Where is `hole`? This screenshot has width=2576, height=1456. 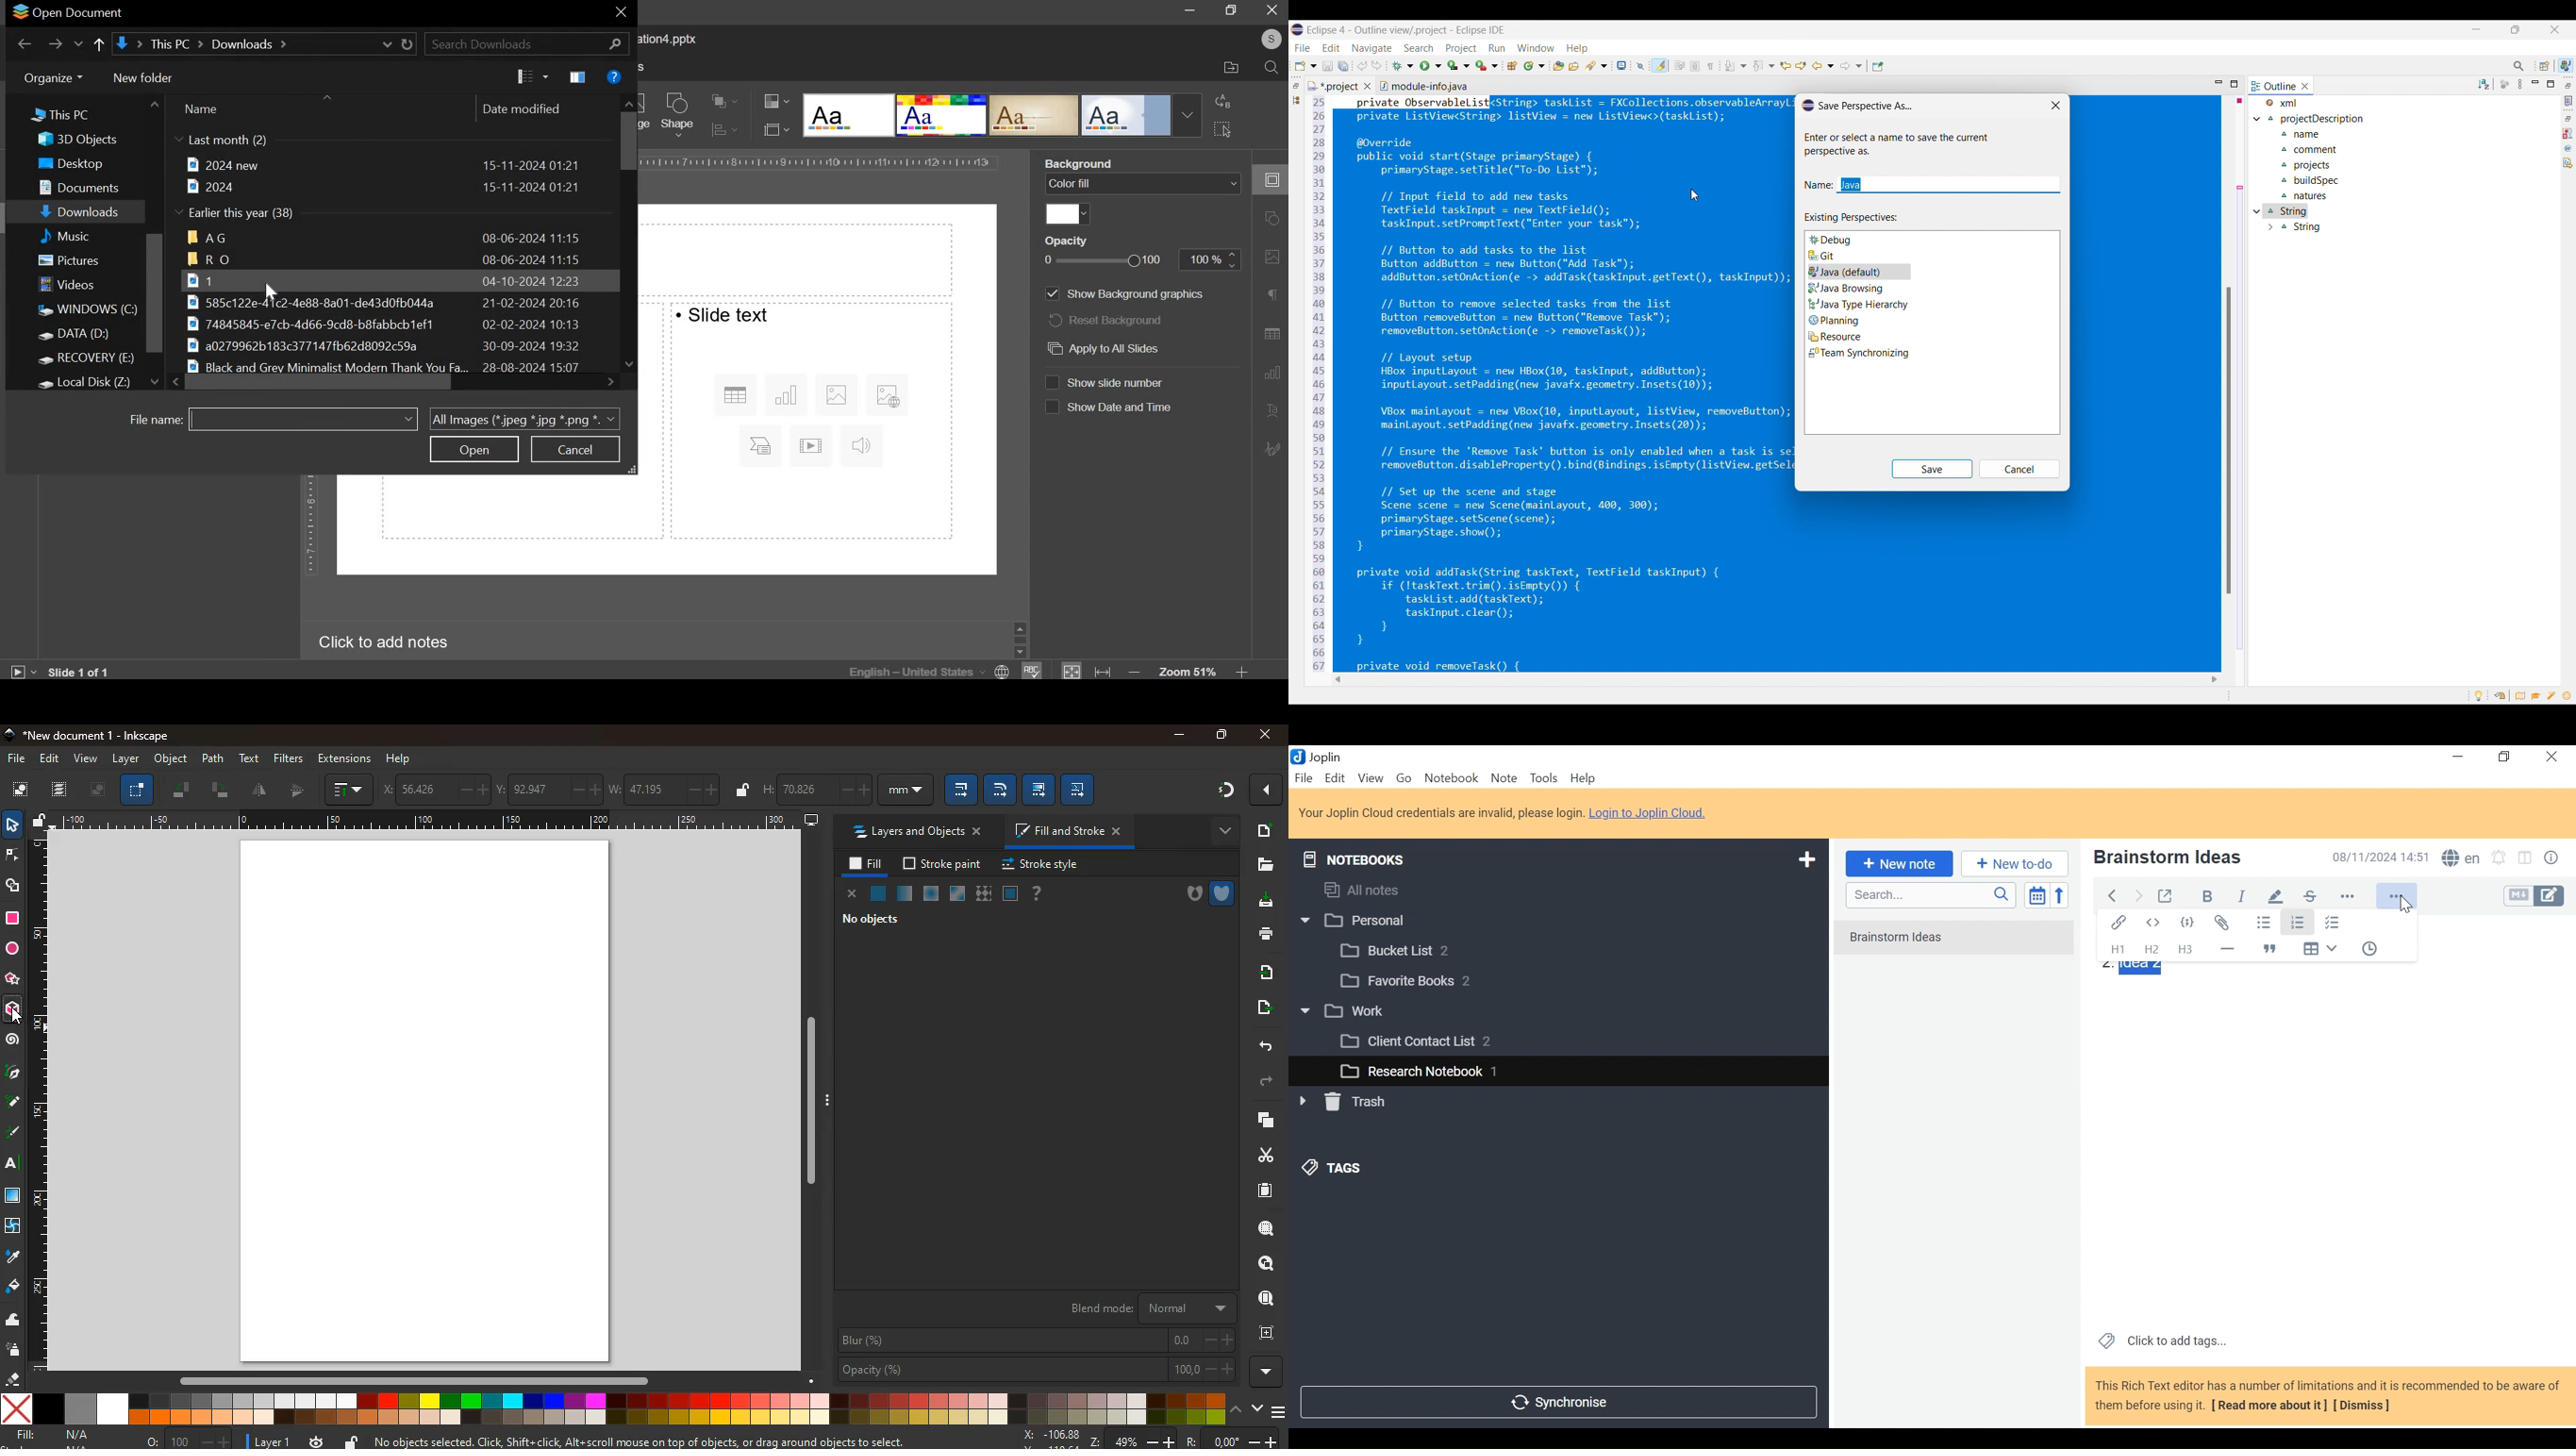
hole is located at coordinates (1188, 894).